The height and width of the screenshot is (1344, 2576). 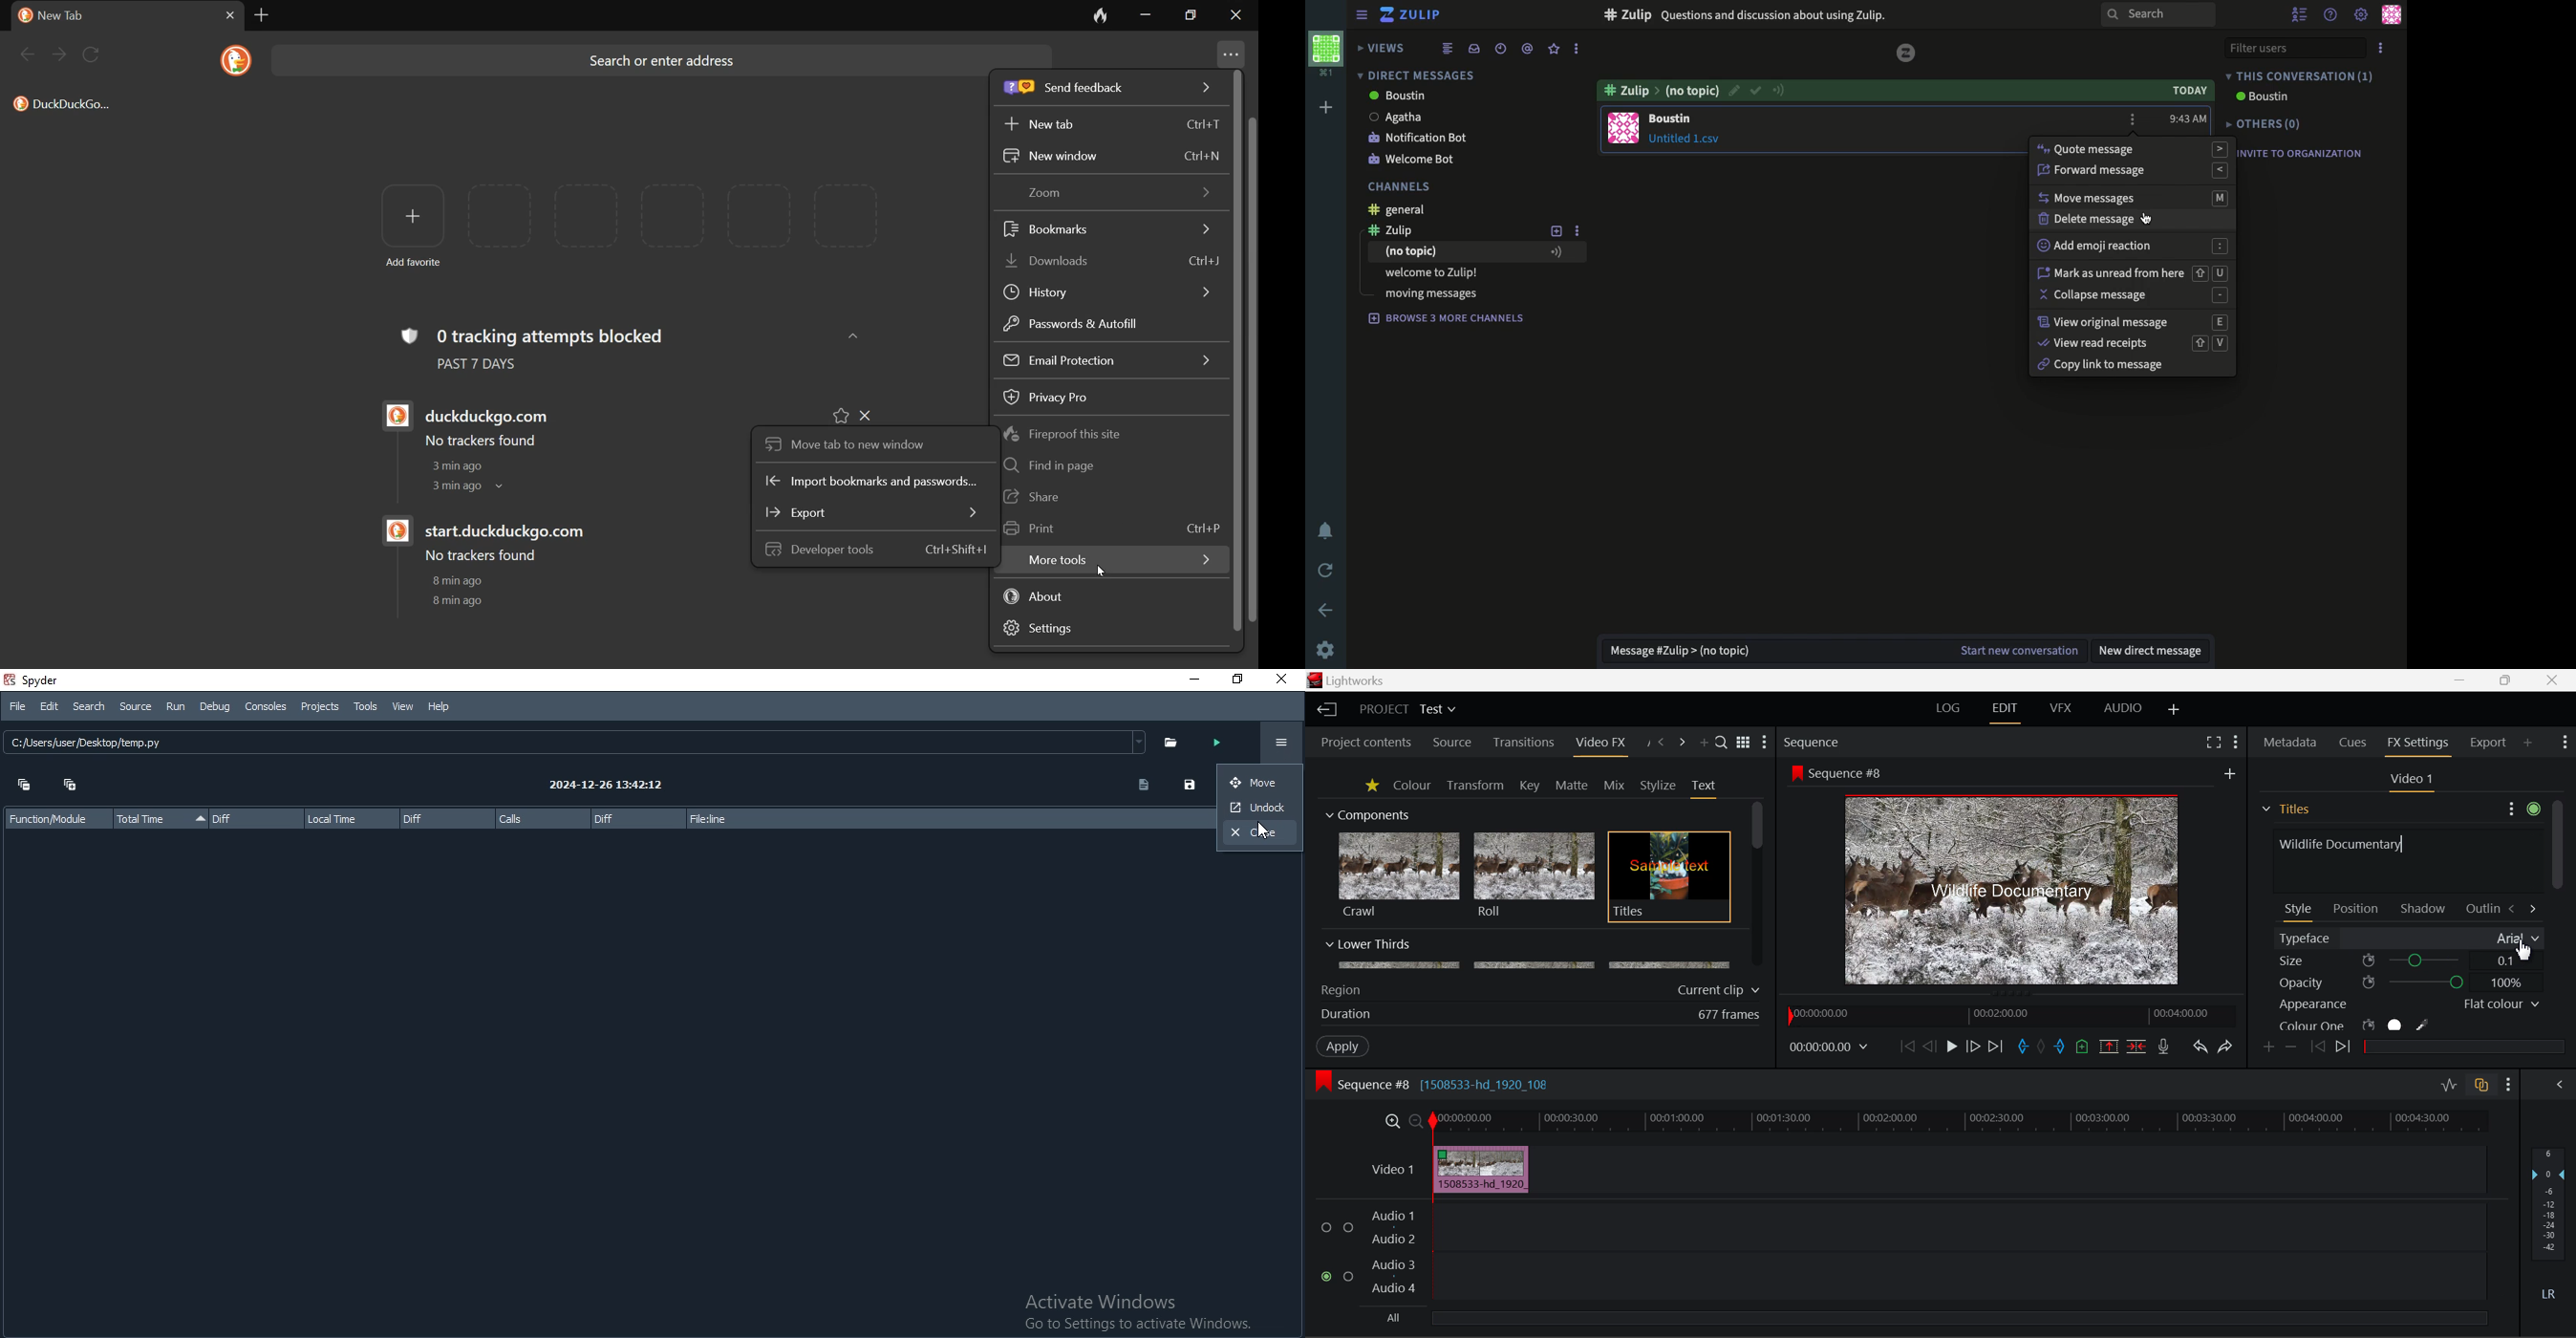 What do you see at coordinates (2292, 1049) in the screenshot?
I see `Remove keyframe` at bounding box center [2292, 1049].